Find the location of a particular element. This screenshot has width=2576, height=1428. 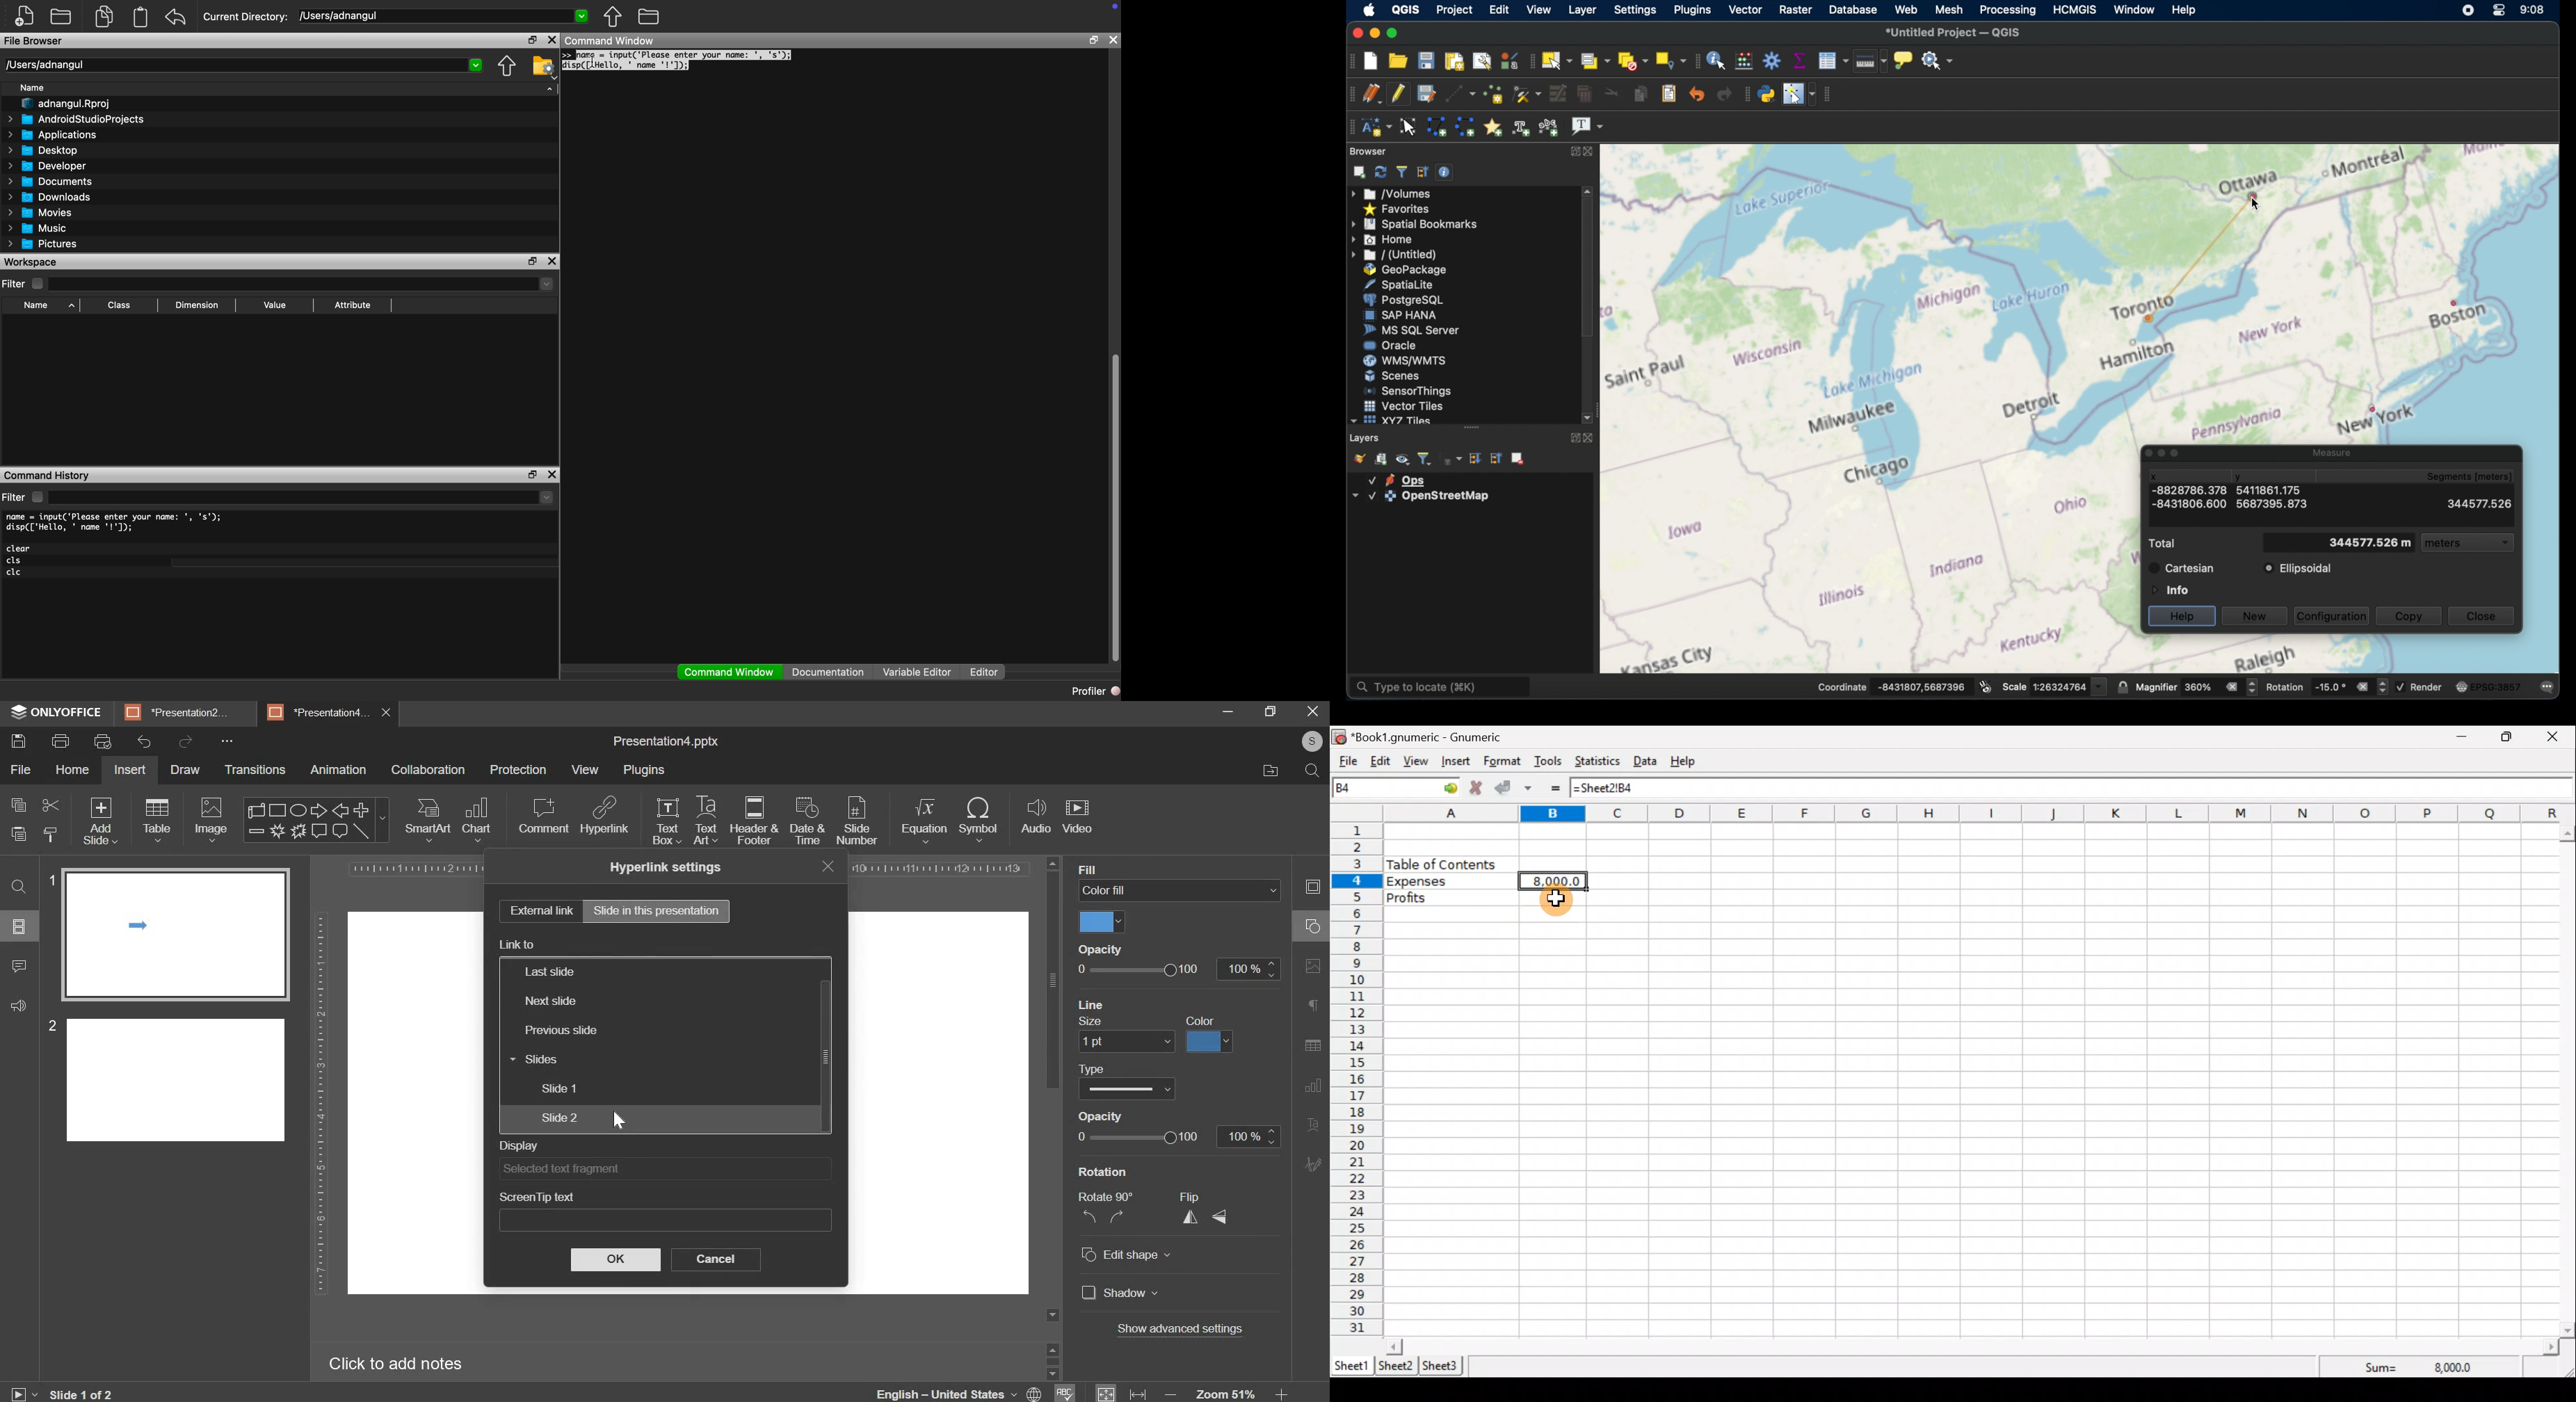

select features by area or single click is located at coordinates (1559, 60).